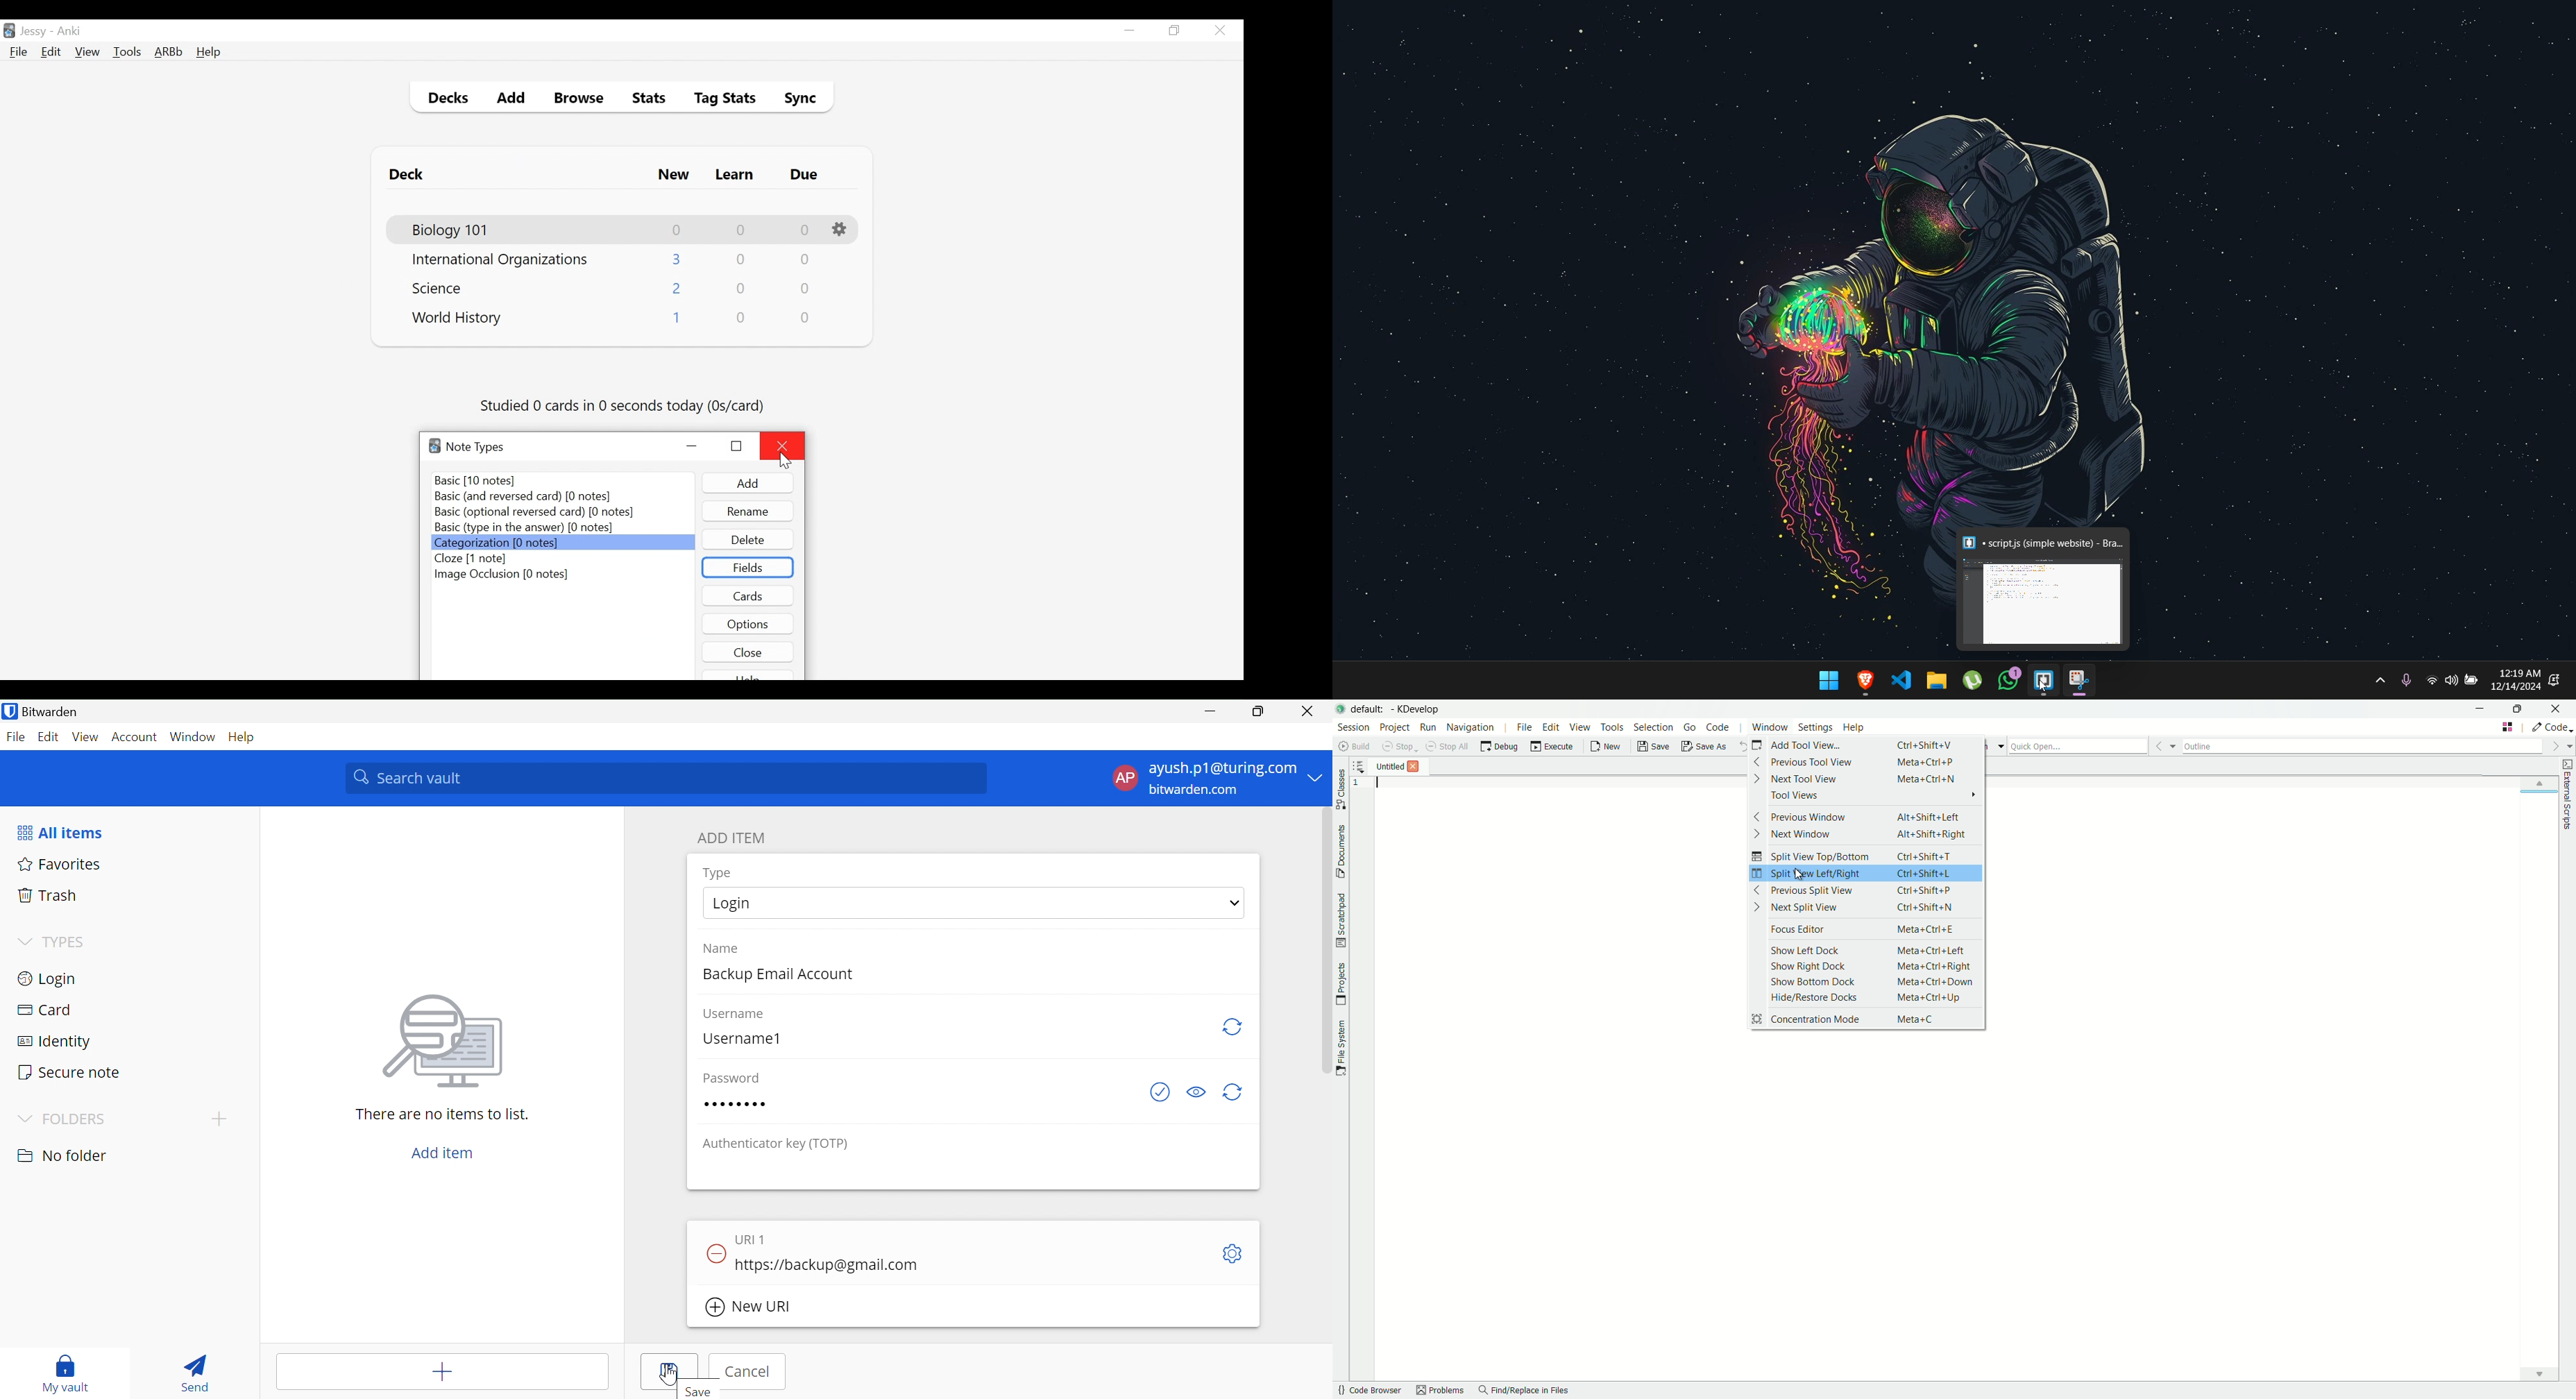 The height and width of the screenshot is (1400, 2576). What do you see at coordinates (748, 652) in the screenshot?
I see `Close` at bounding box center [748, 652].